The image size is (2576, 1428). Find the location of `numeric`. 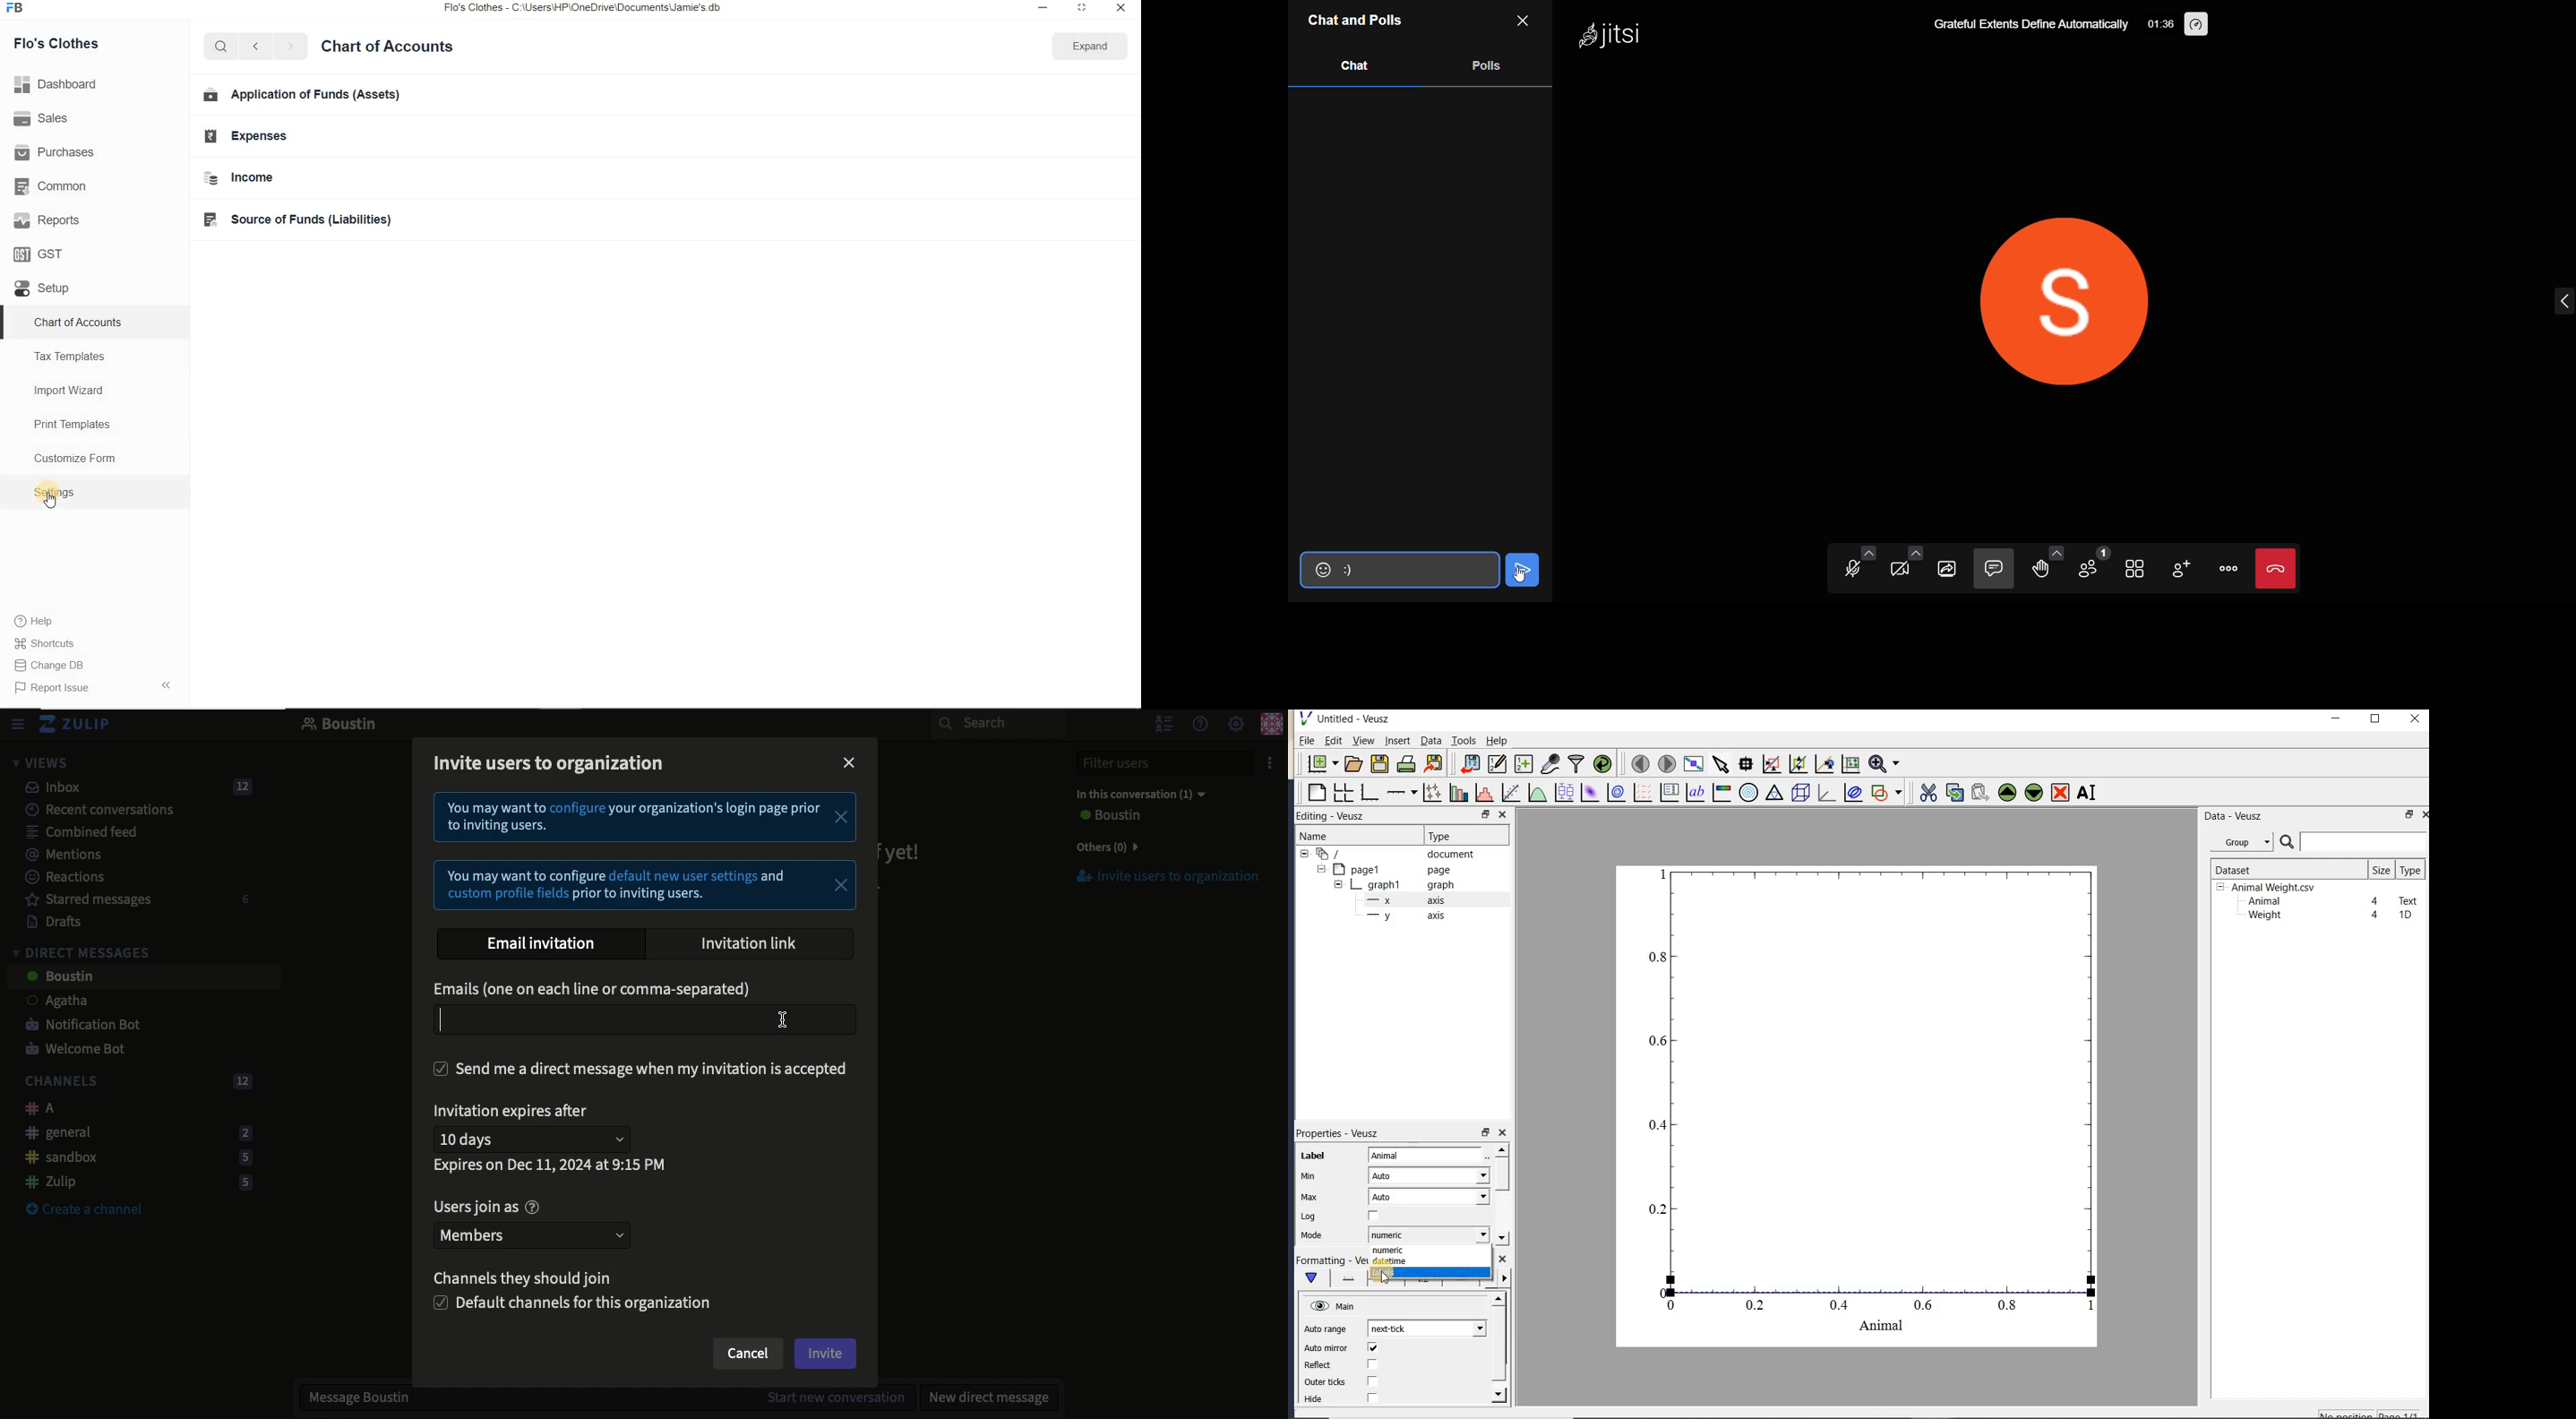

numeric is located at coordinates (1389, 1251).